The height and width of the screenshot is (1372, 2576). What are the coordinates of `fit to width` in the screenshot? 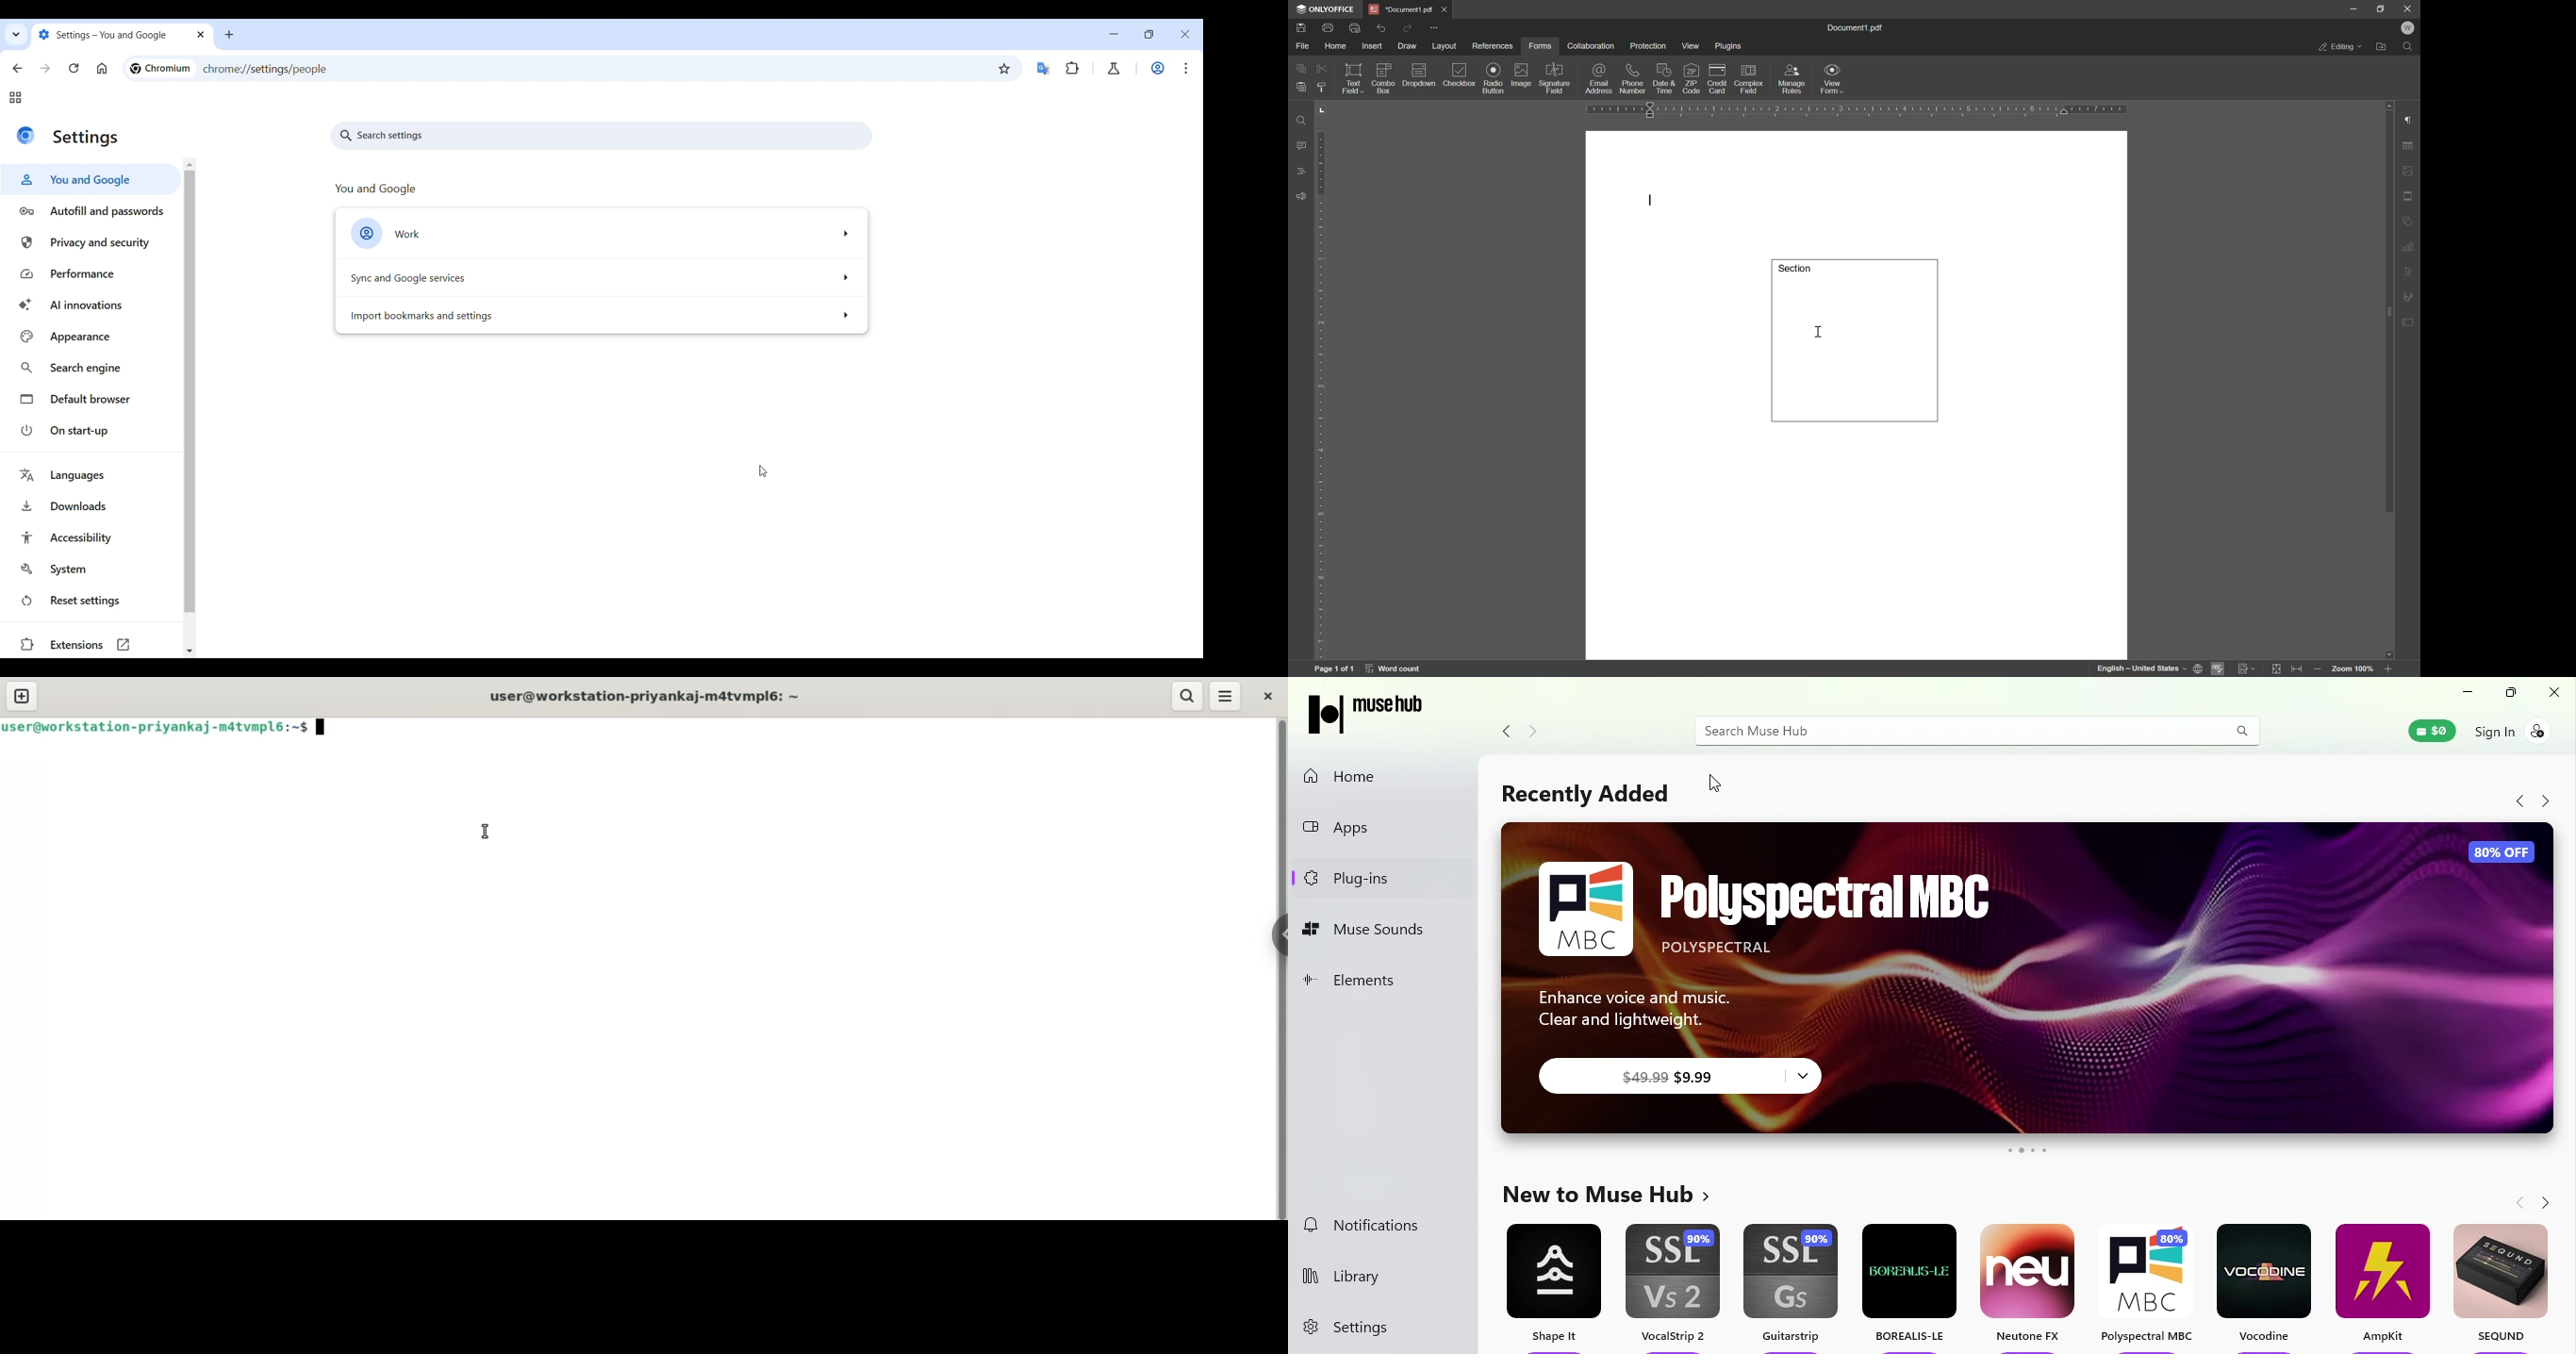 It's located at (2300, 669).